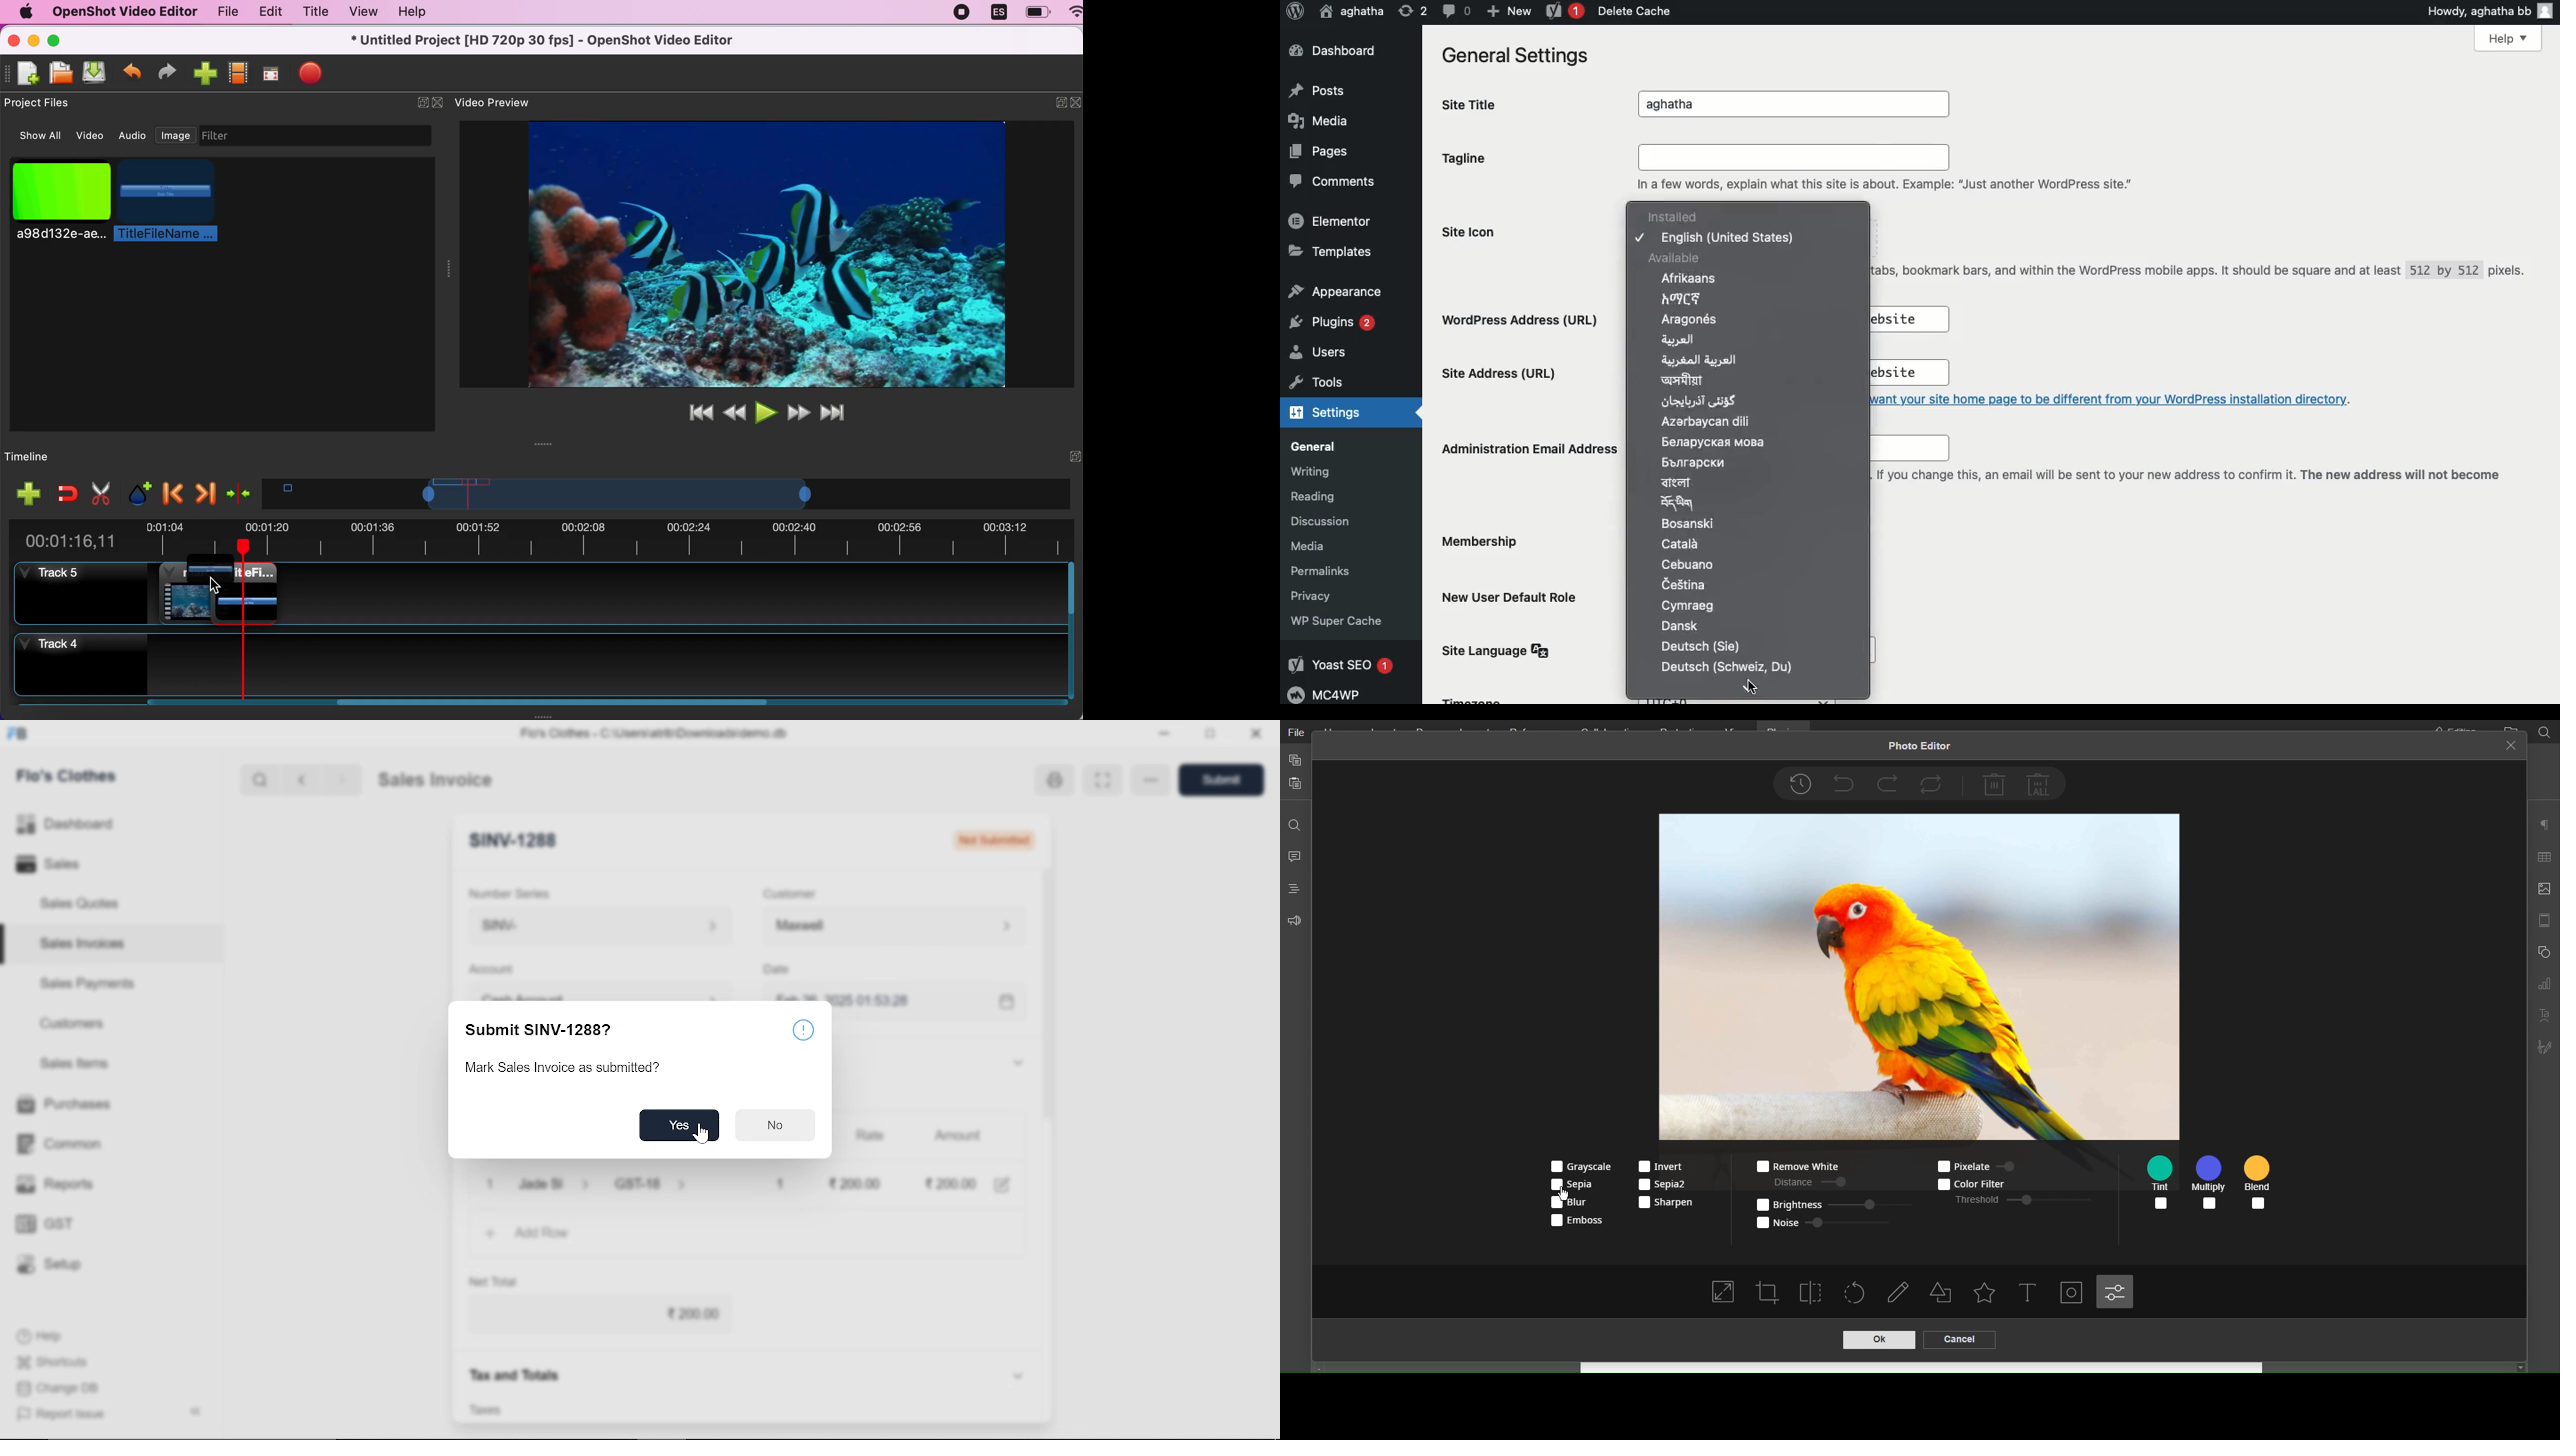 The image size is (2576, 1456). I want to click on timeline, so click(53, 456).